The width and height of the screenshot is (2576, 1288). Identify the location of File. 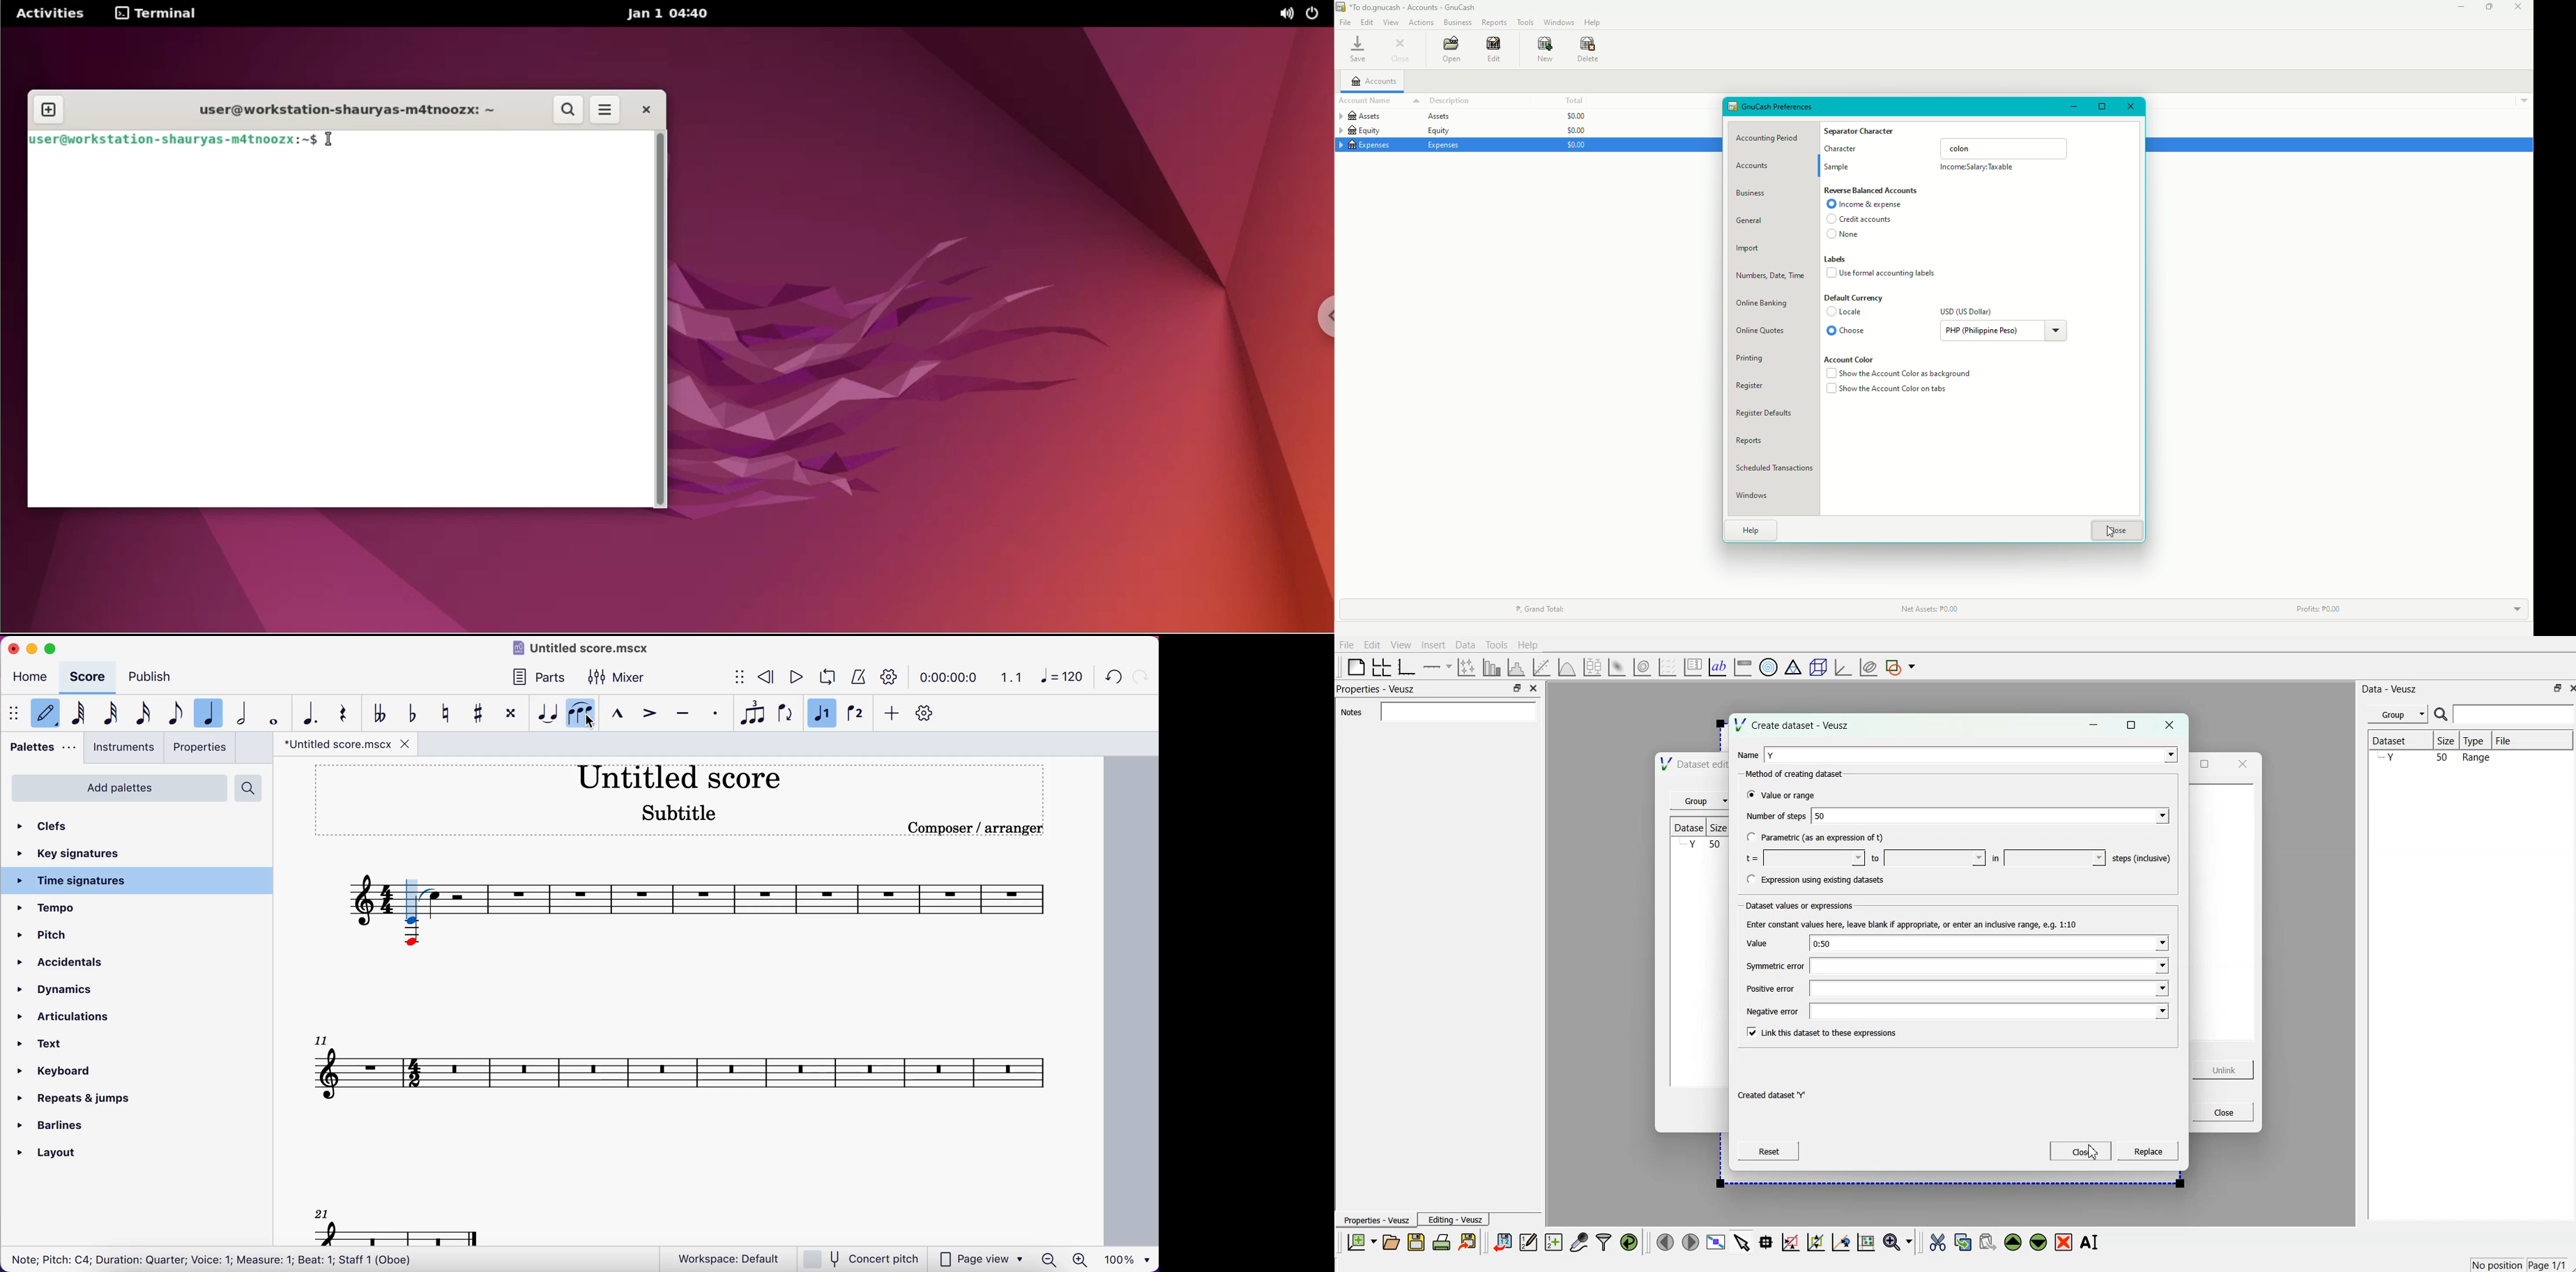
(1344, 21).